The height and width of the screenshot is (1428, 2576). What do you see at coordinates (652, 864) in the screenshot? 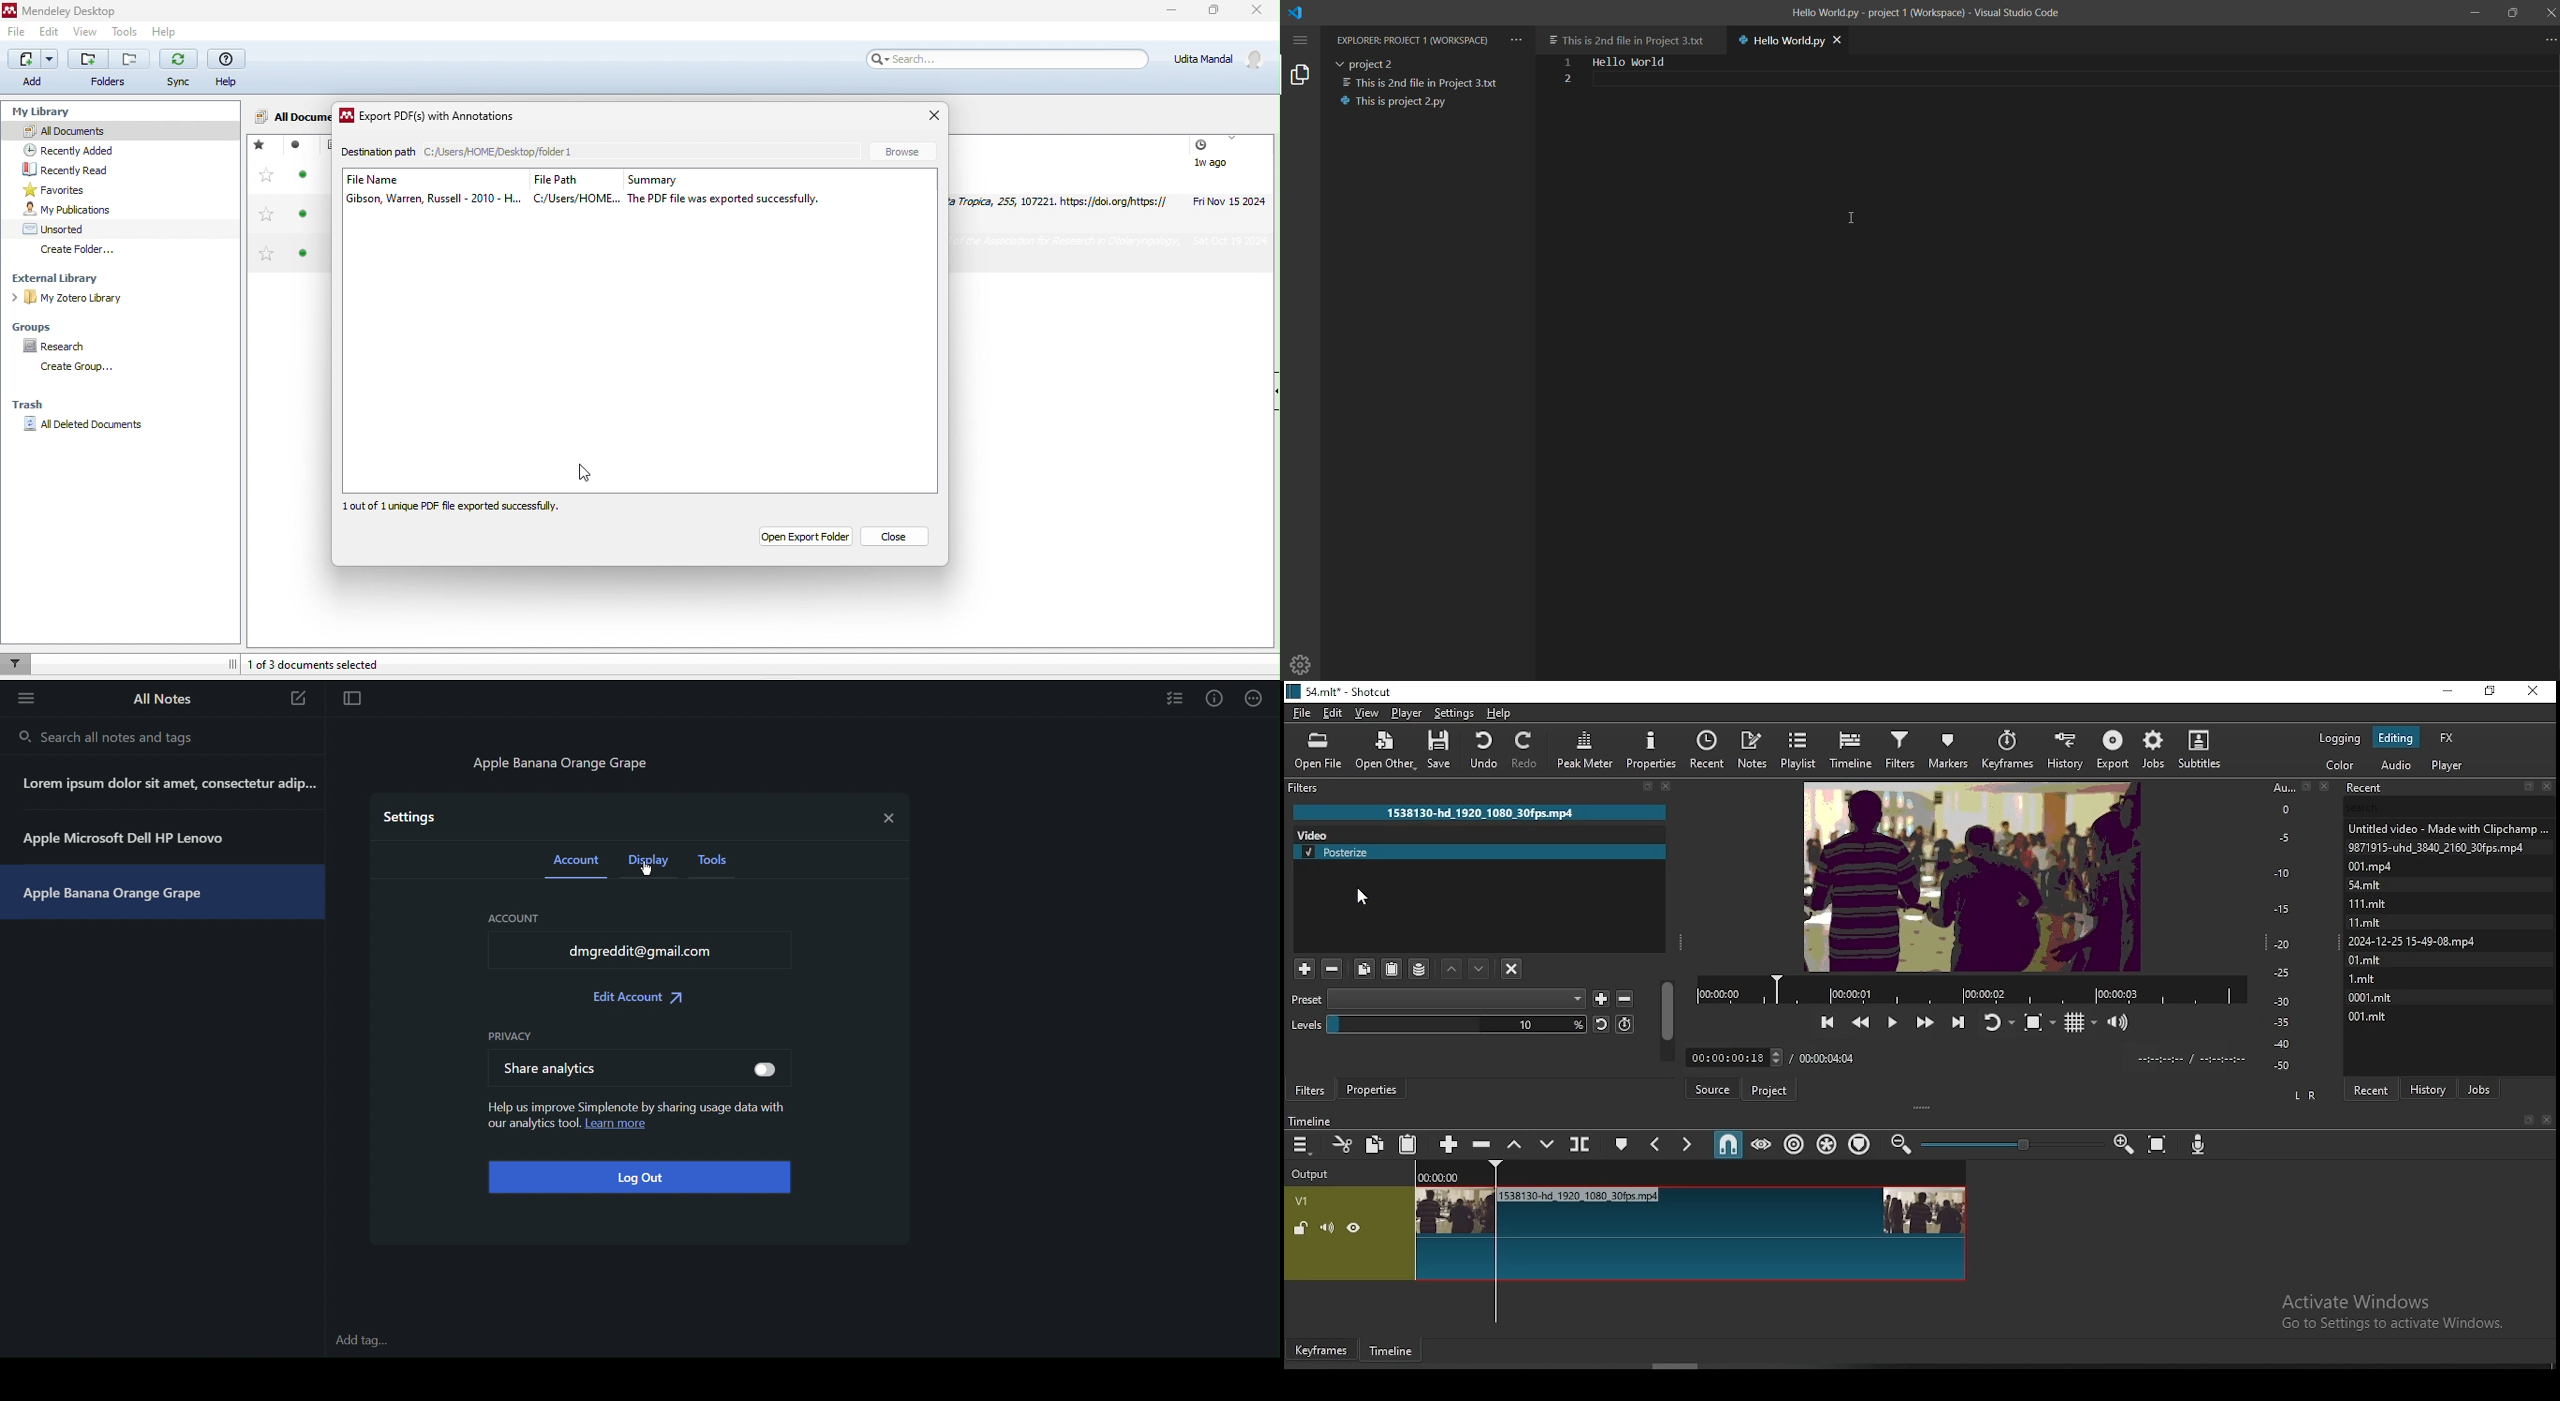
I see `Display` at bounding box center [652, 864].